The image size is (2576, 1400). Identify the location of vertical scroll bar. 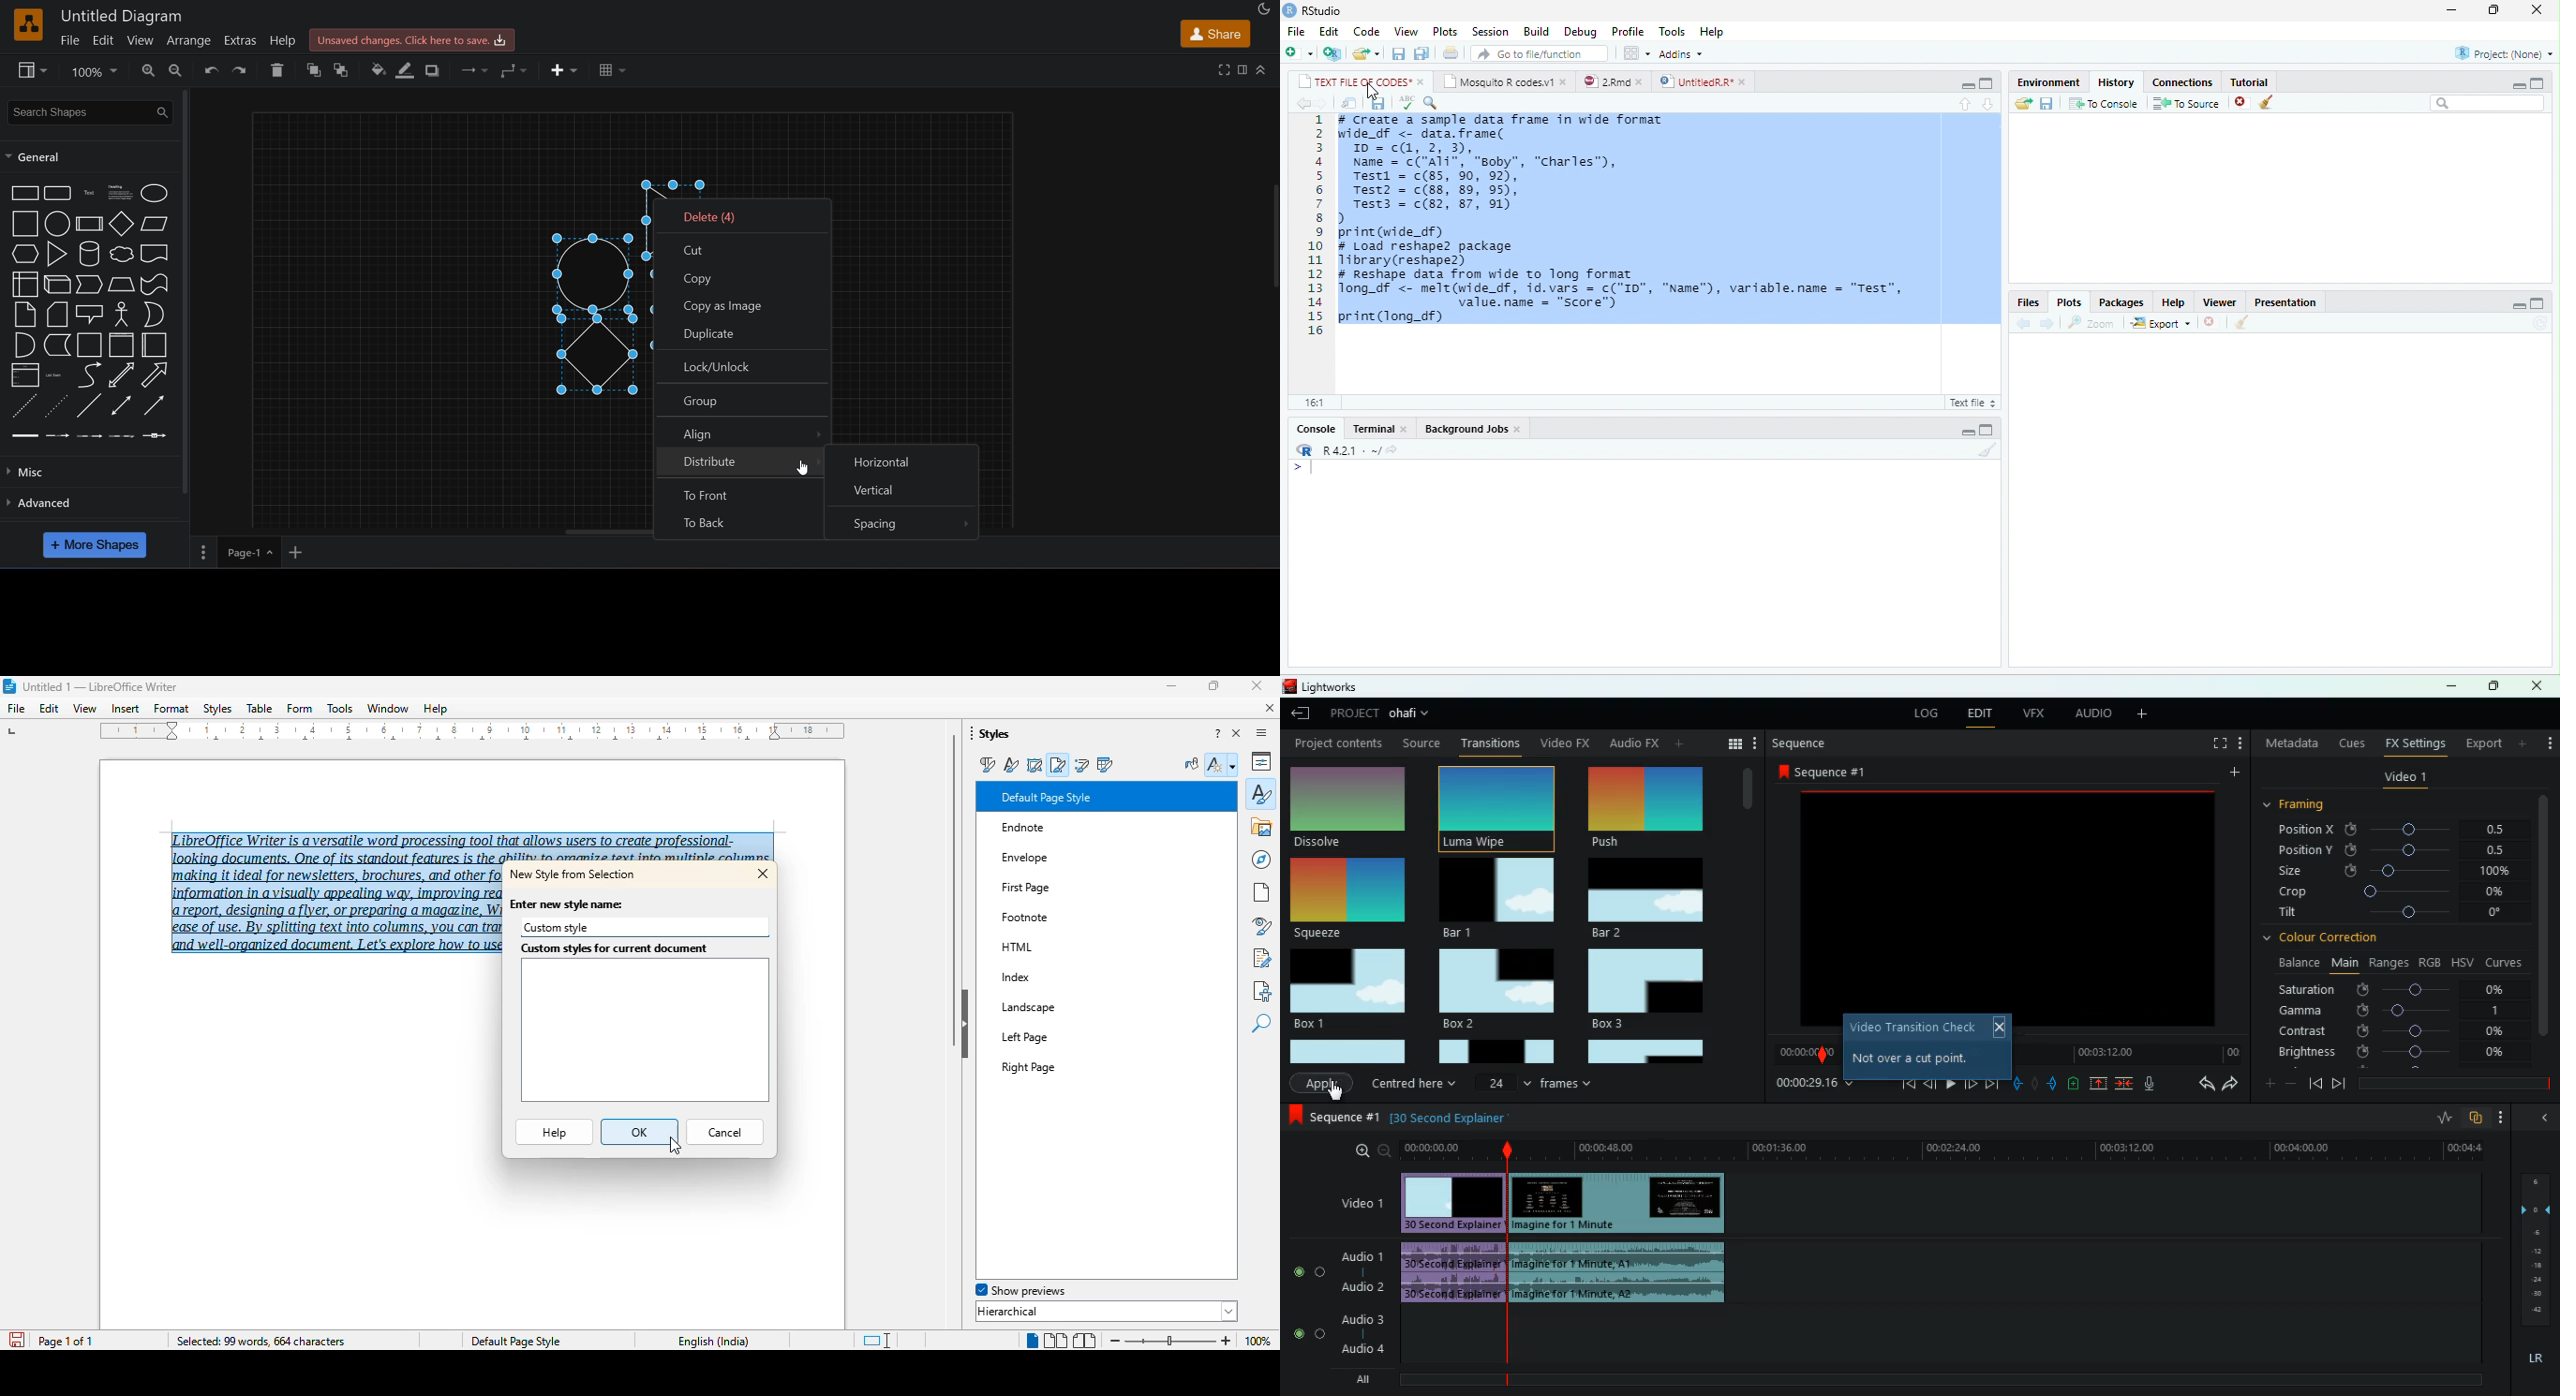
(955, 890).